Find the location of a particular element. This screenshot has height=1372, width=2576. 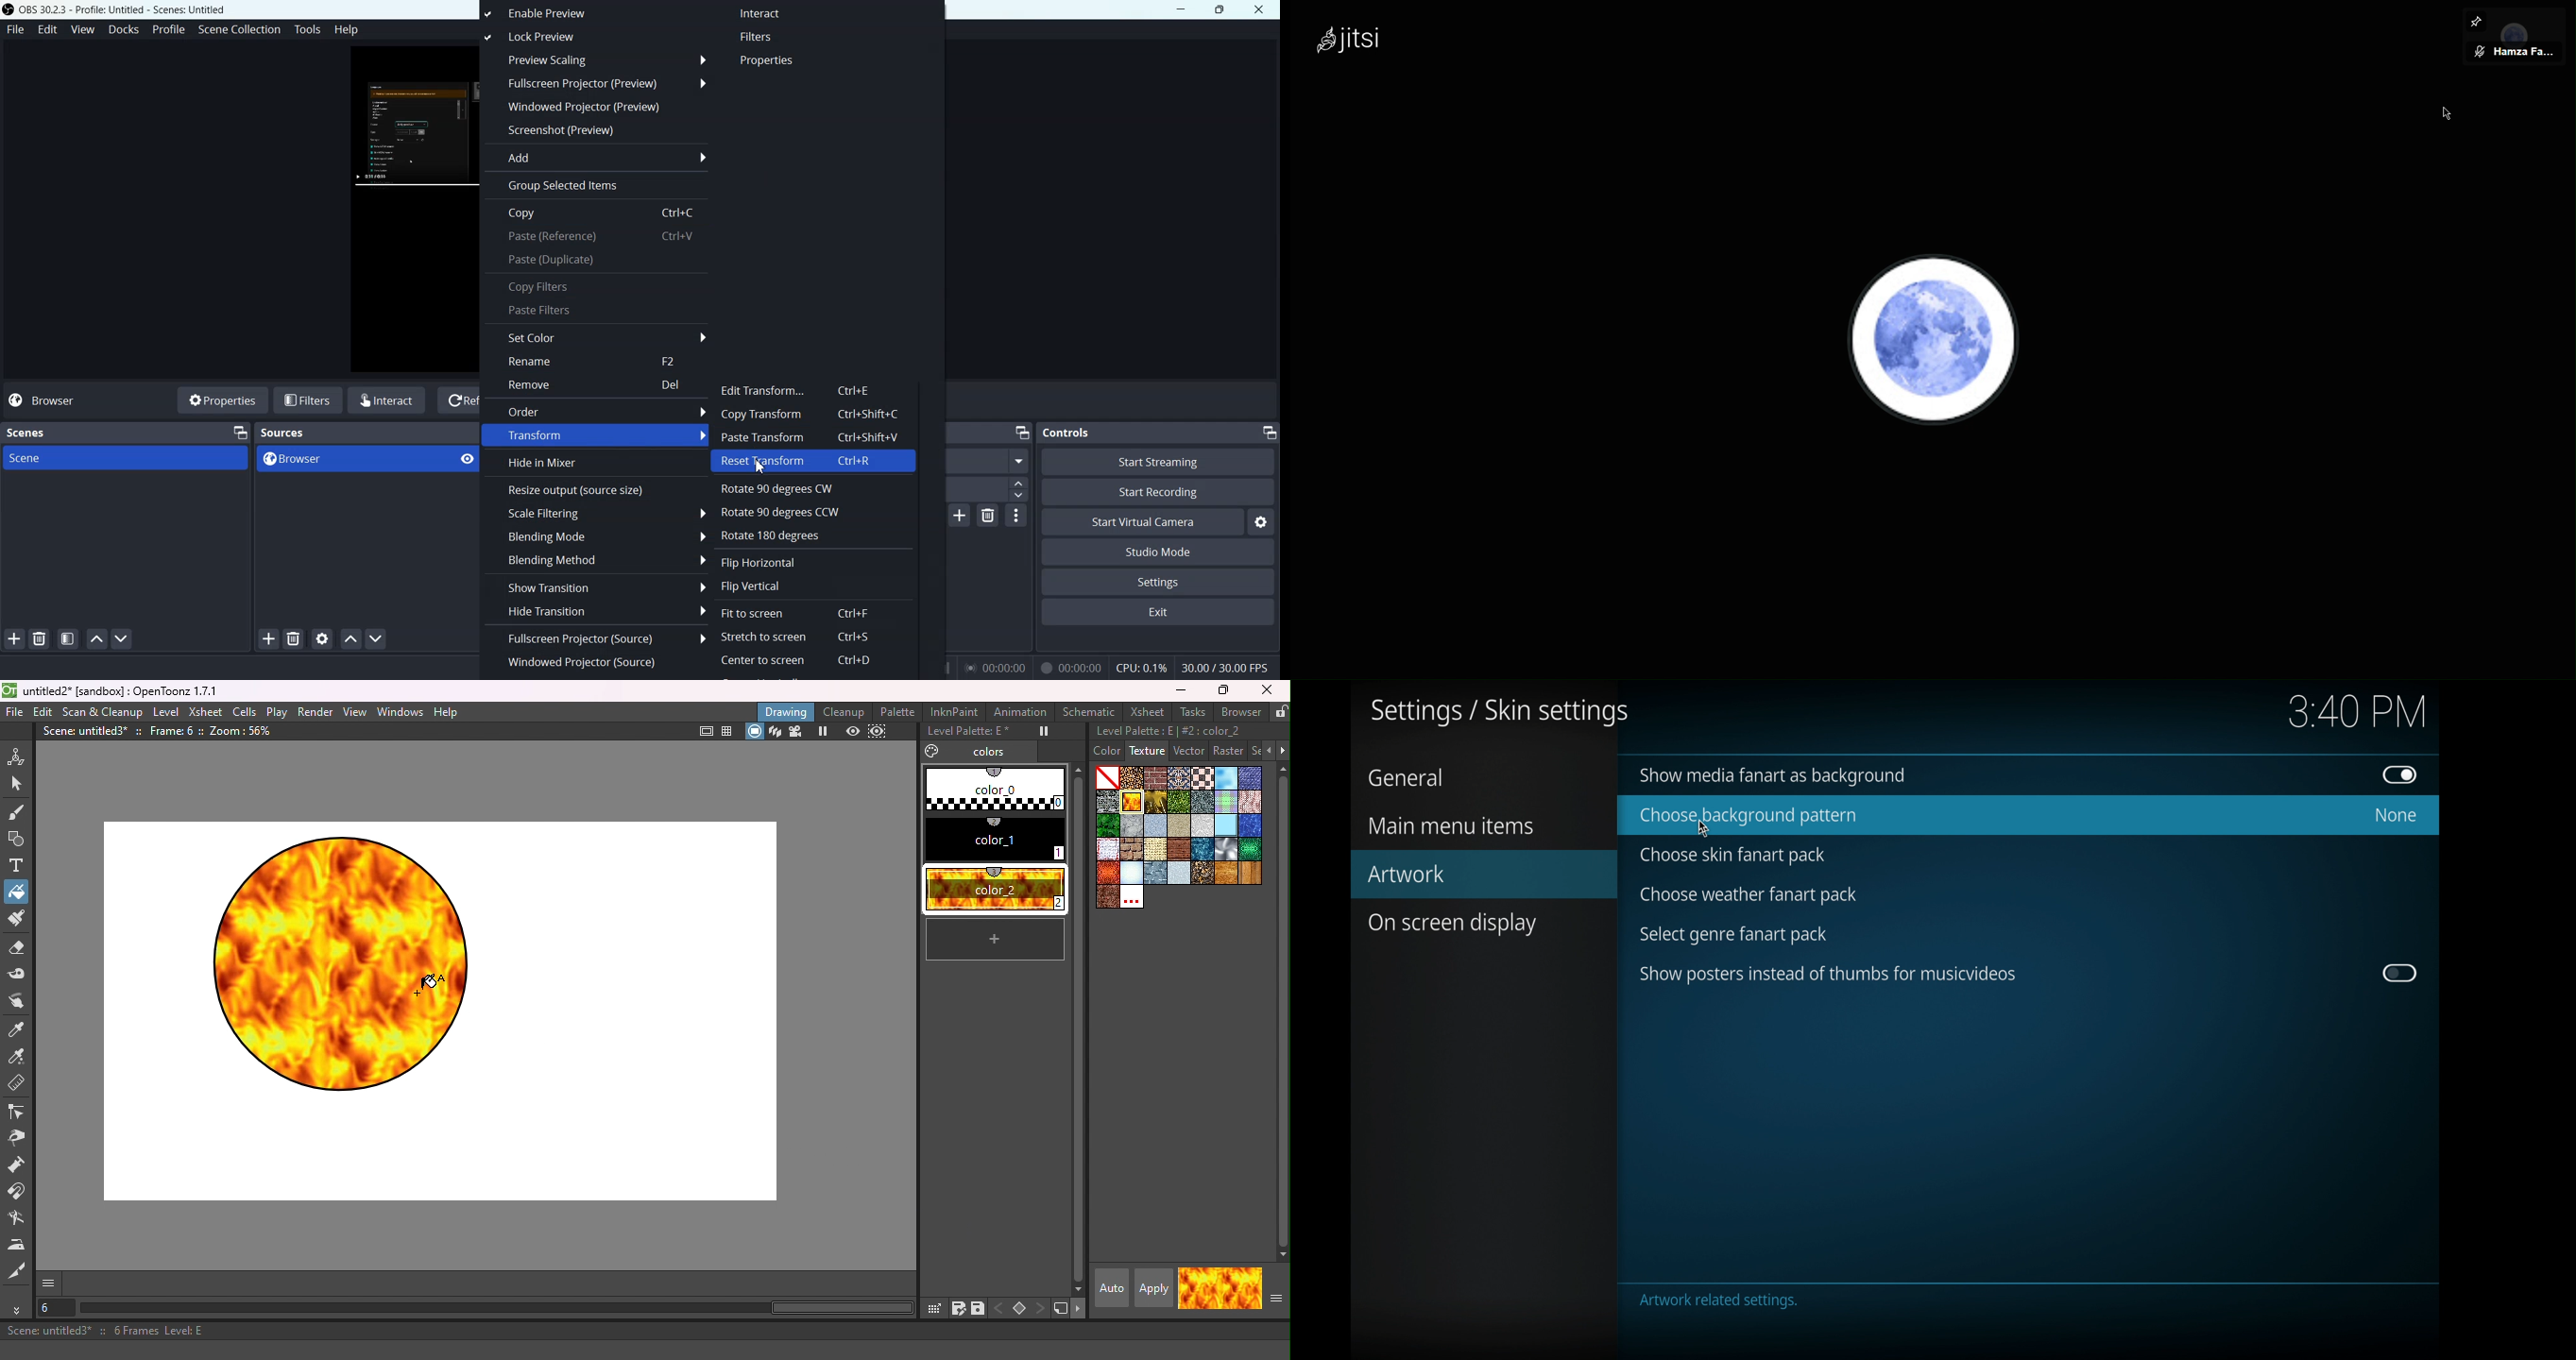

Blending Method is located at coordinates (598, 559).